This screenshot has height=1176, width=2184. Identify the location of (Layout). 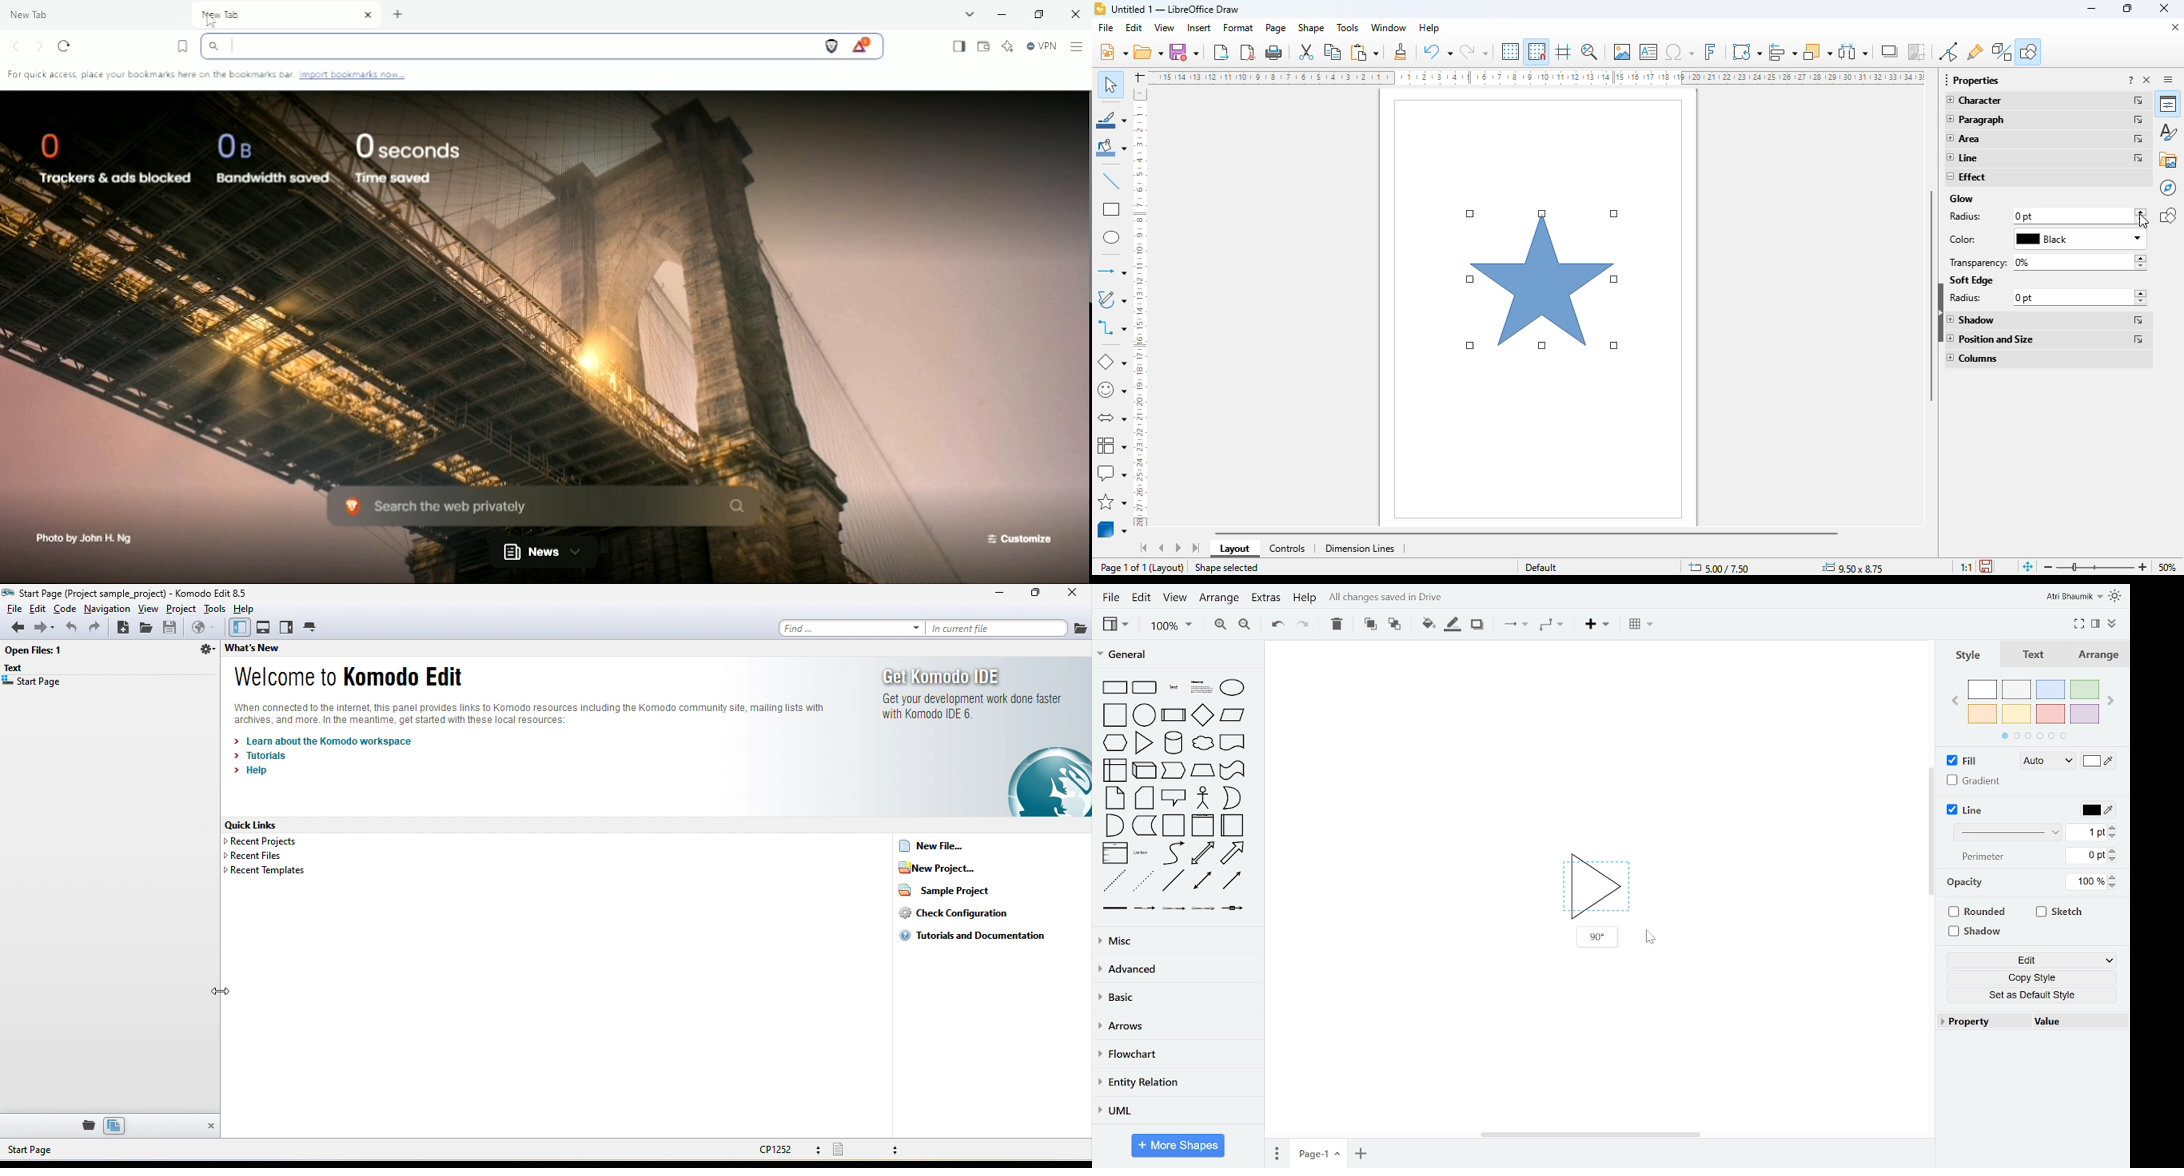
(1167, 569).